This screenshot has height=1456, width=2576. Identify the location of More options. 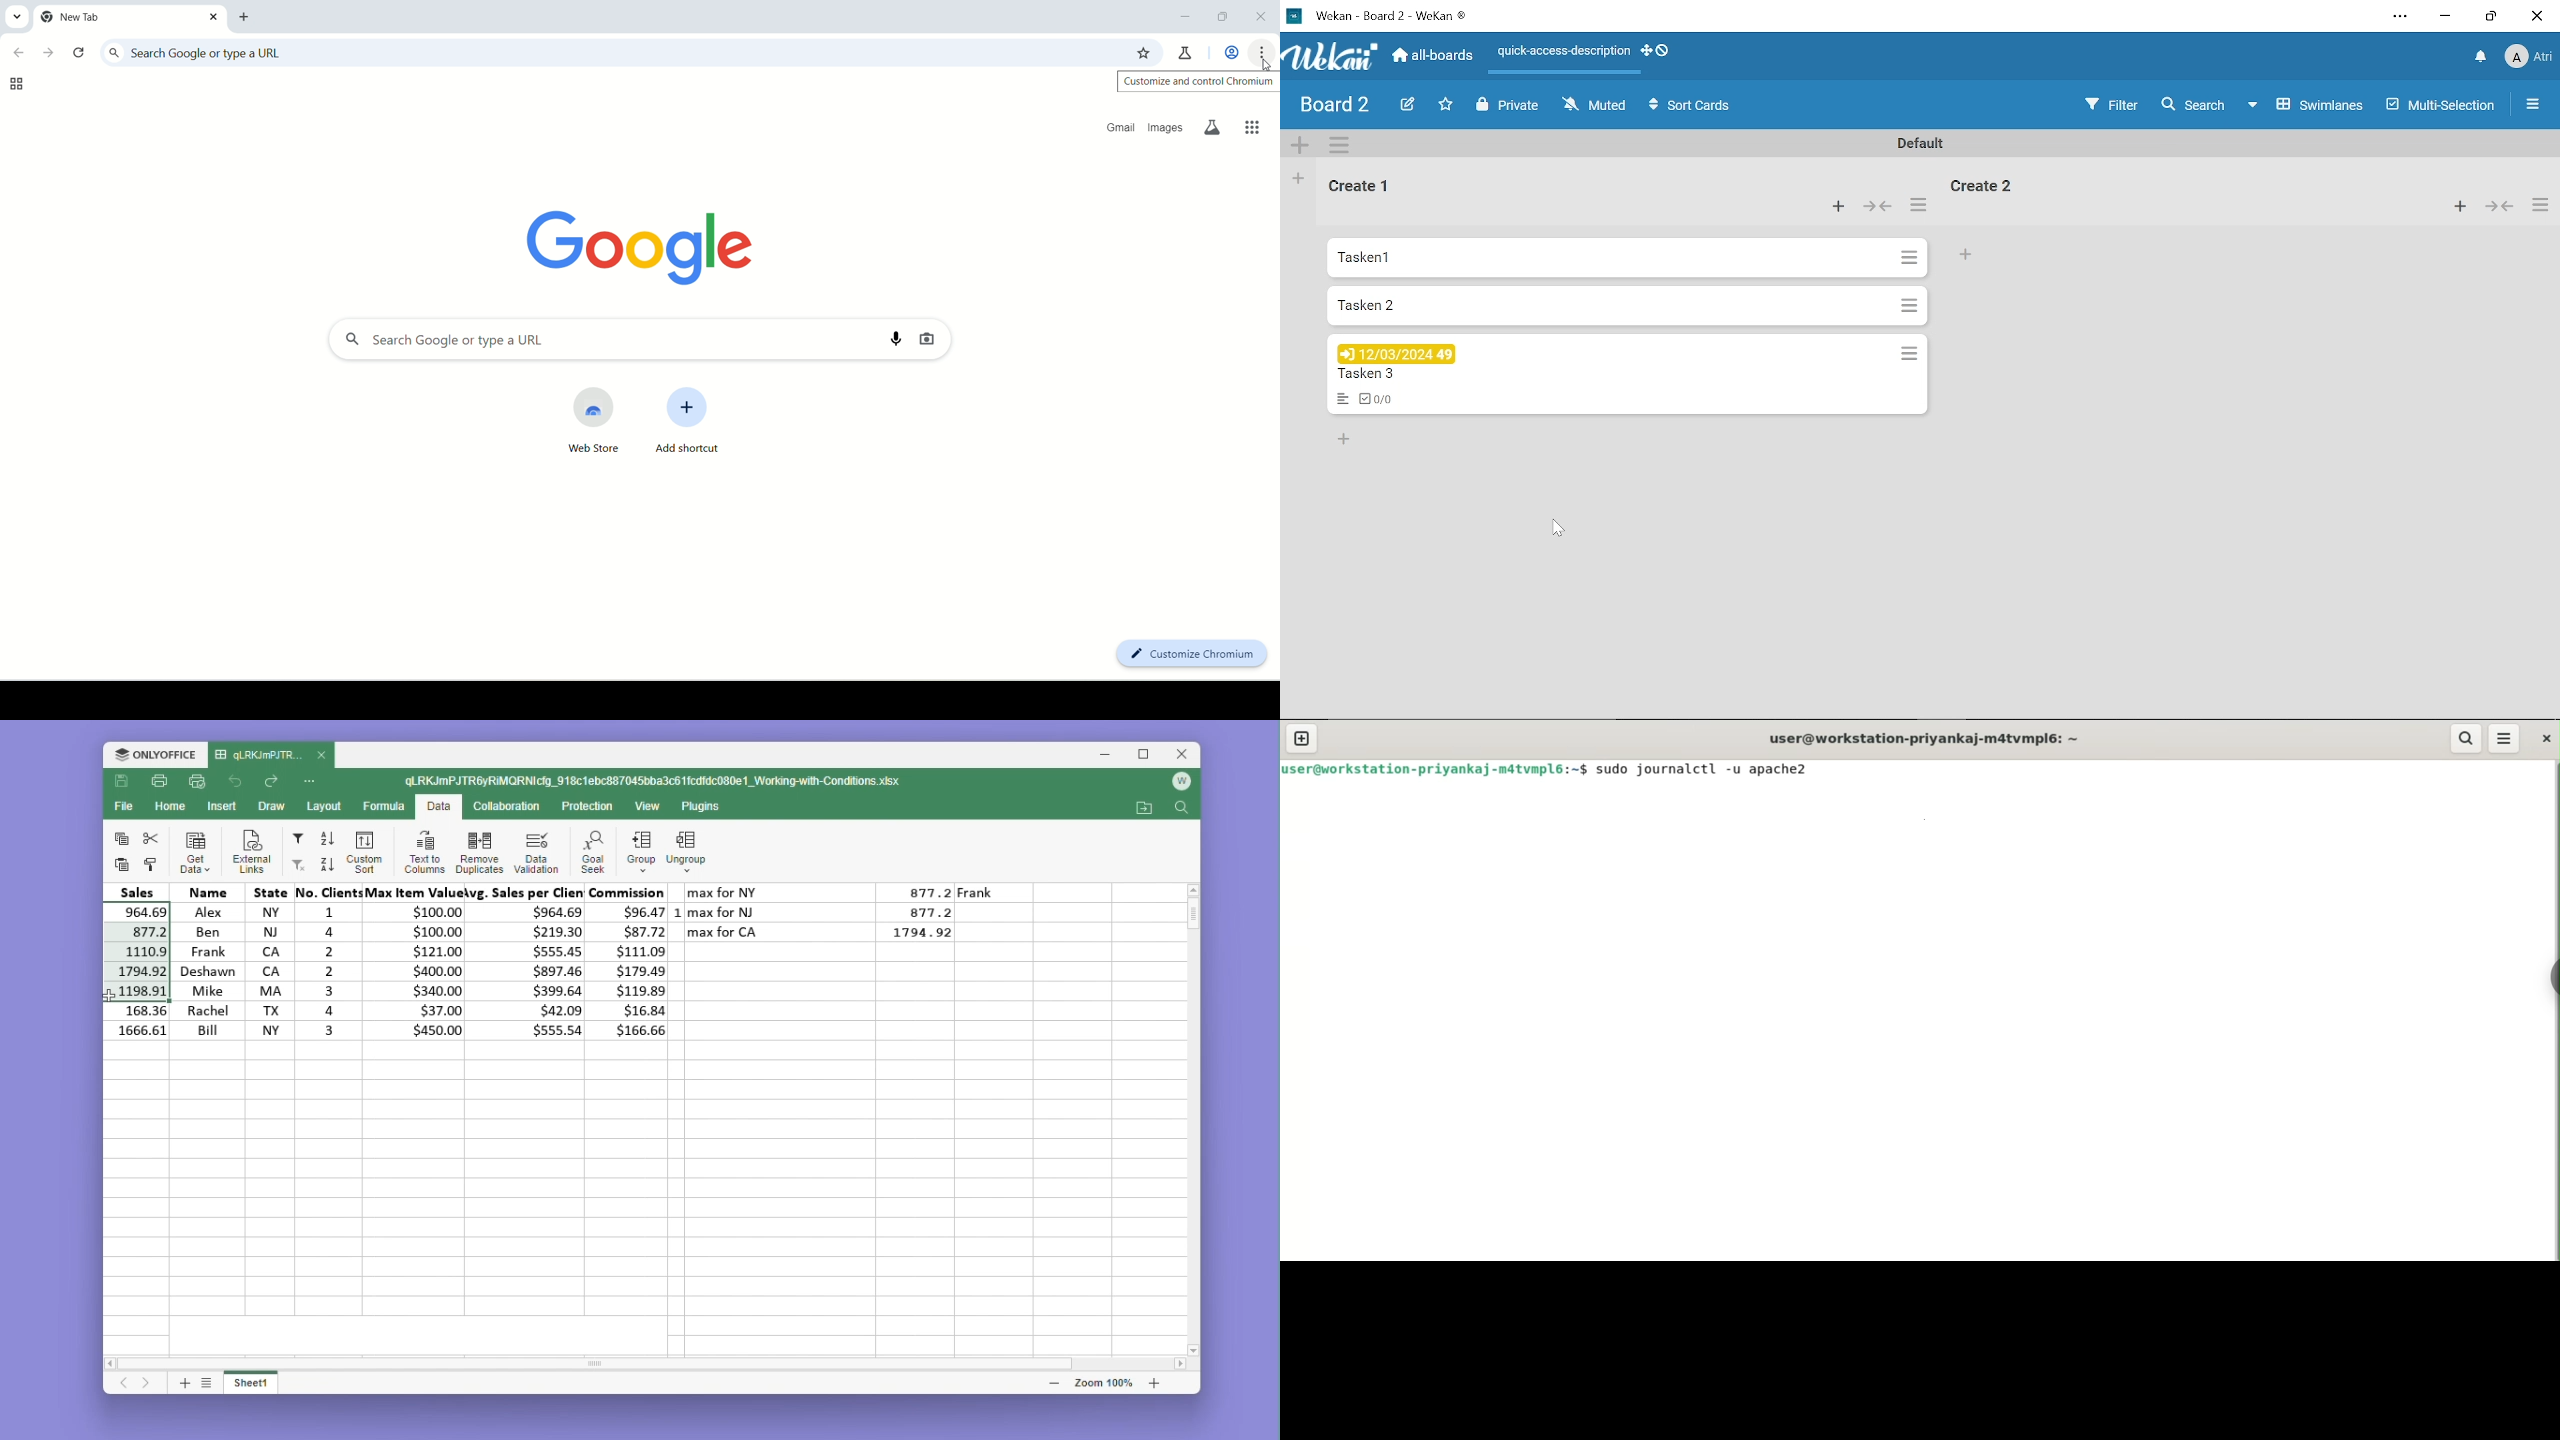
(312, 780).